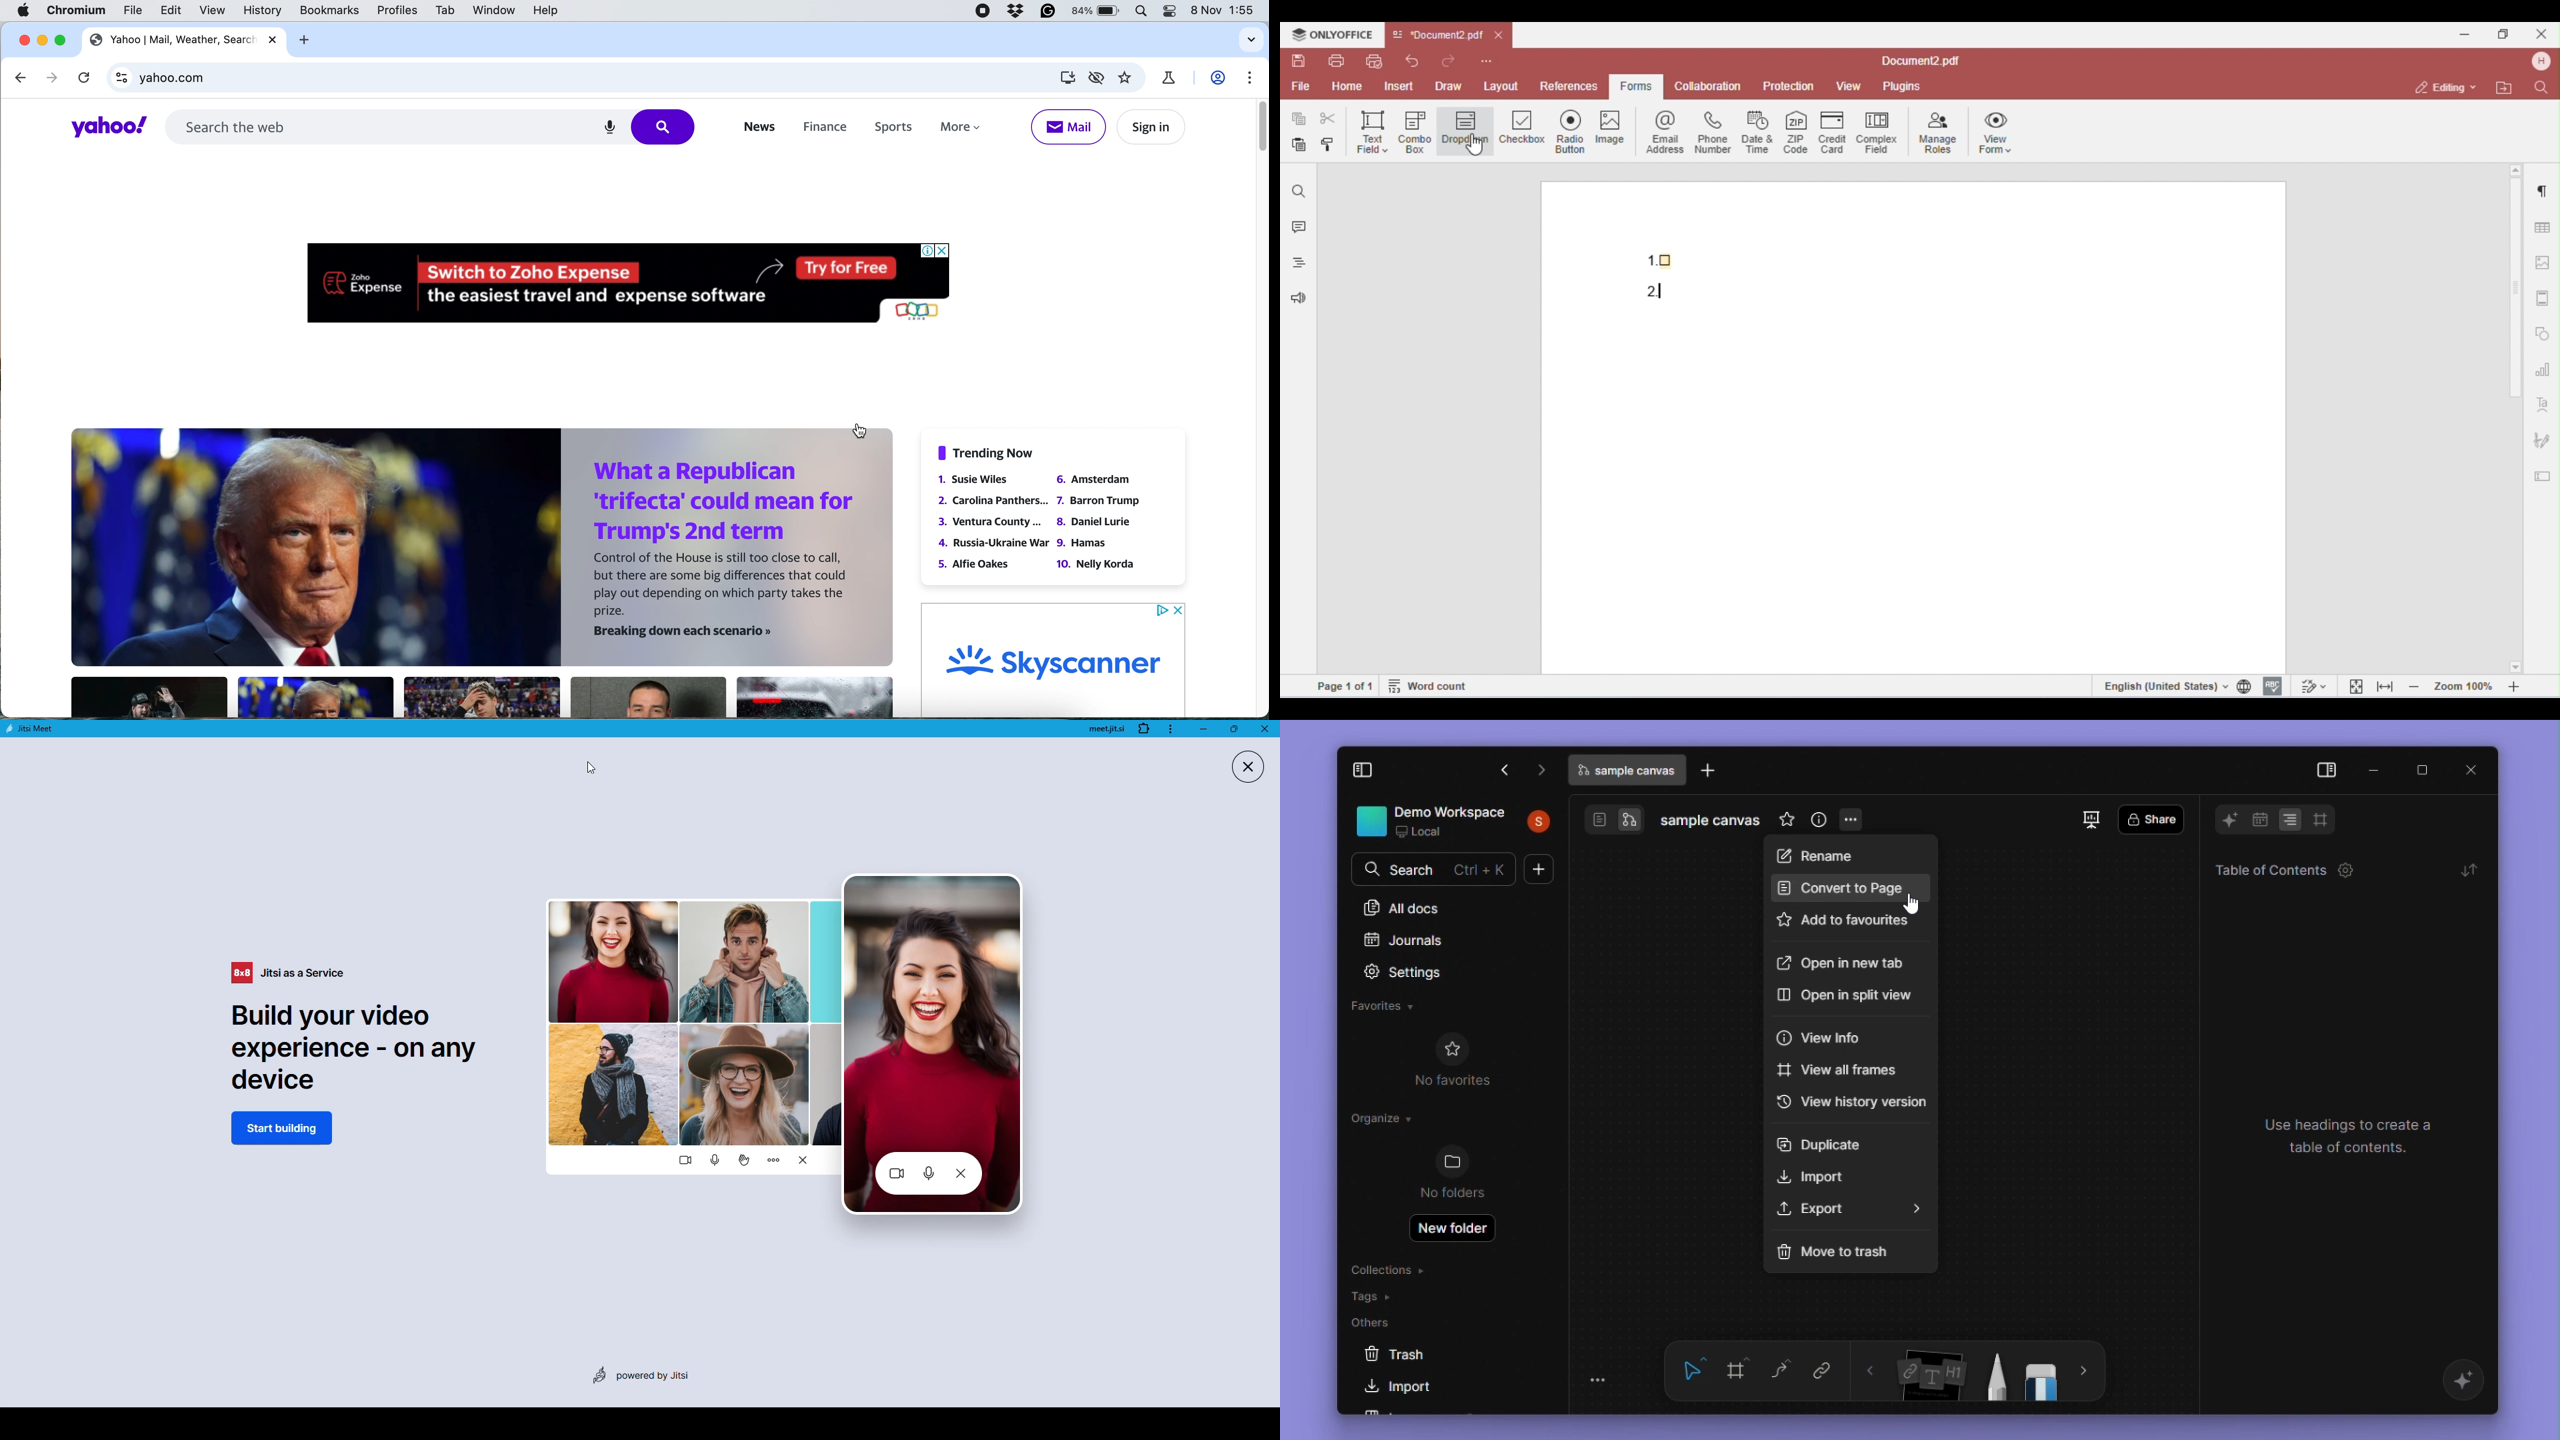  Describe the element at coordinates (1615, 820) in the screenshot. I see `switch` at that location.